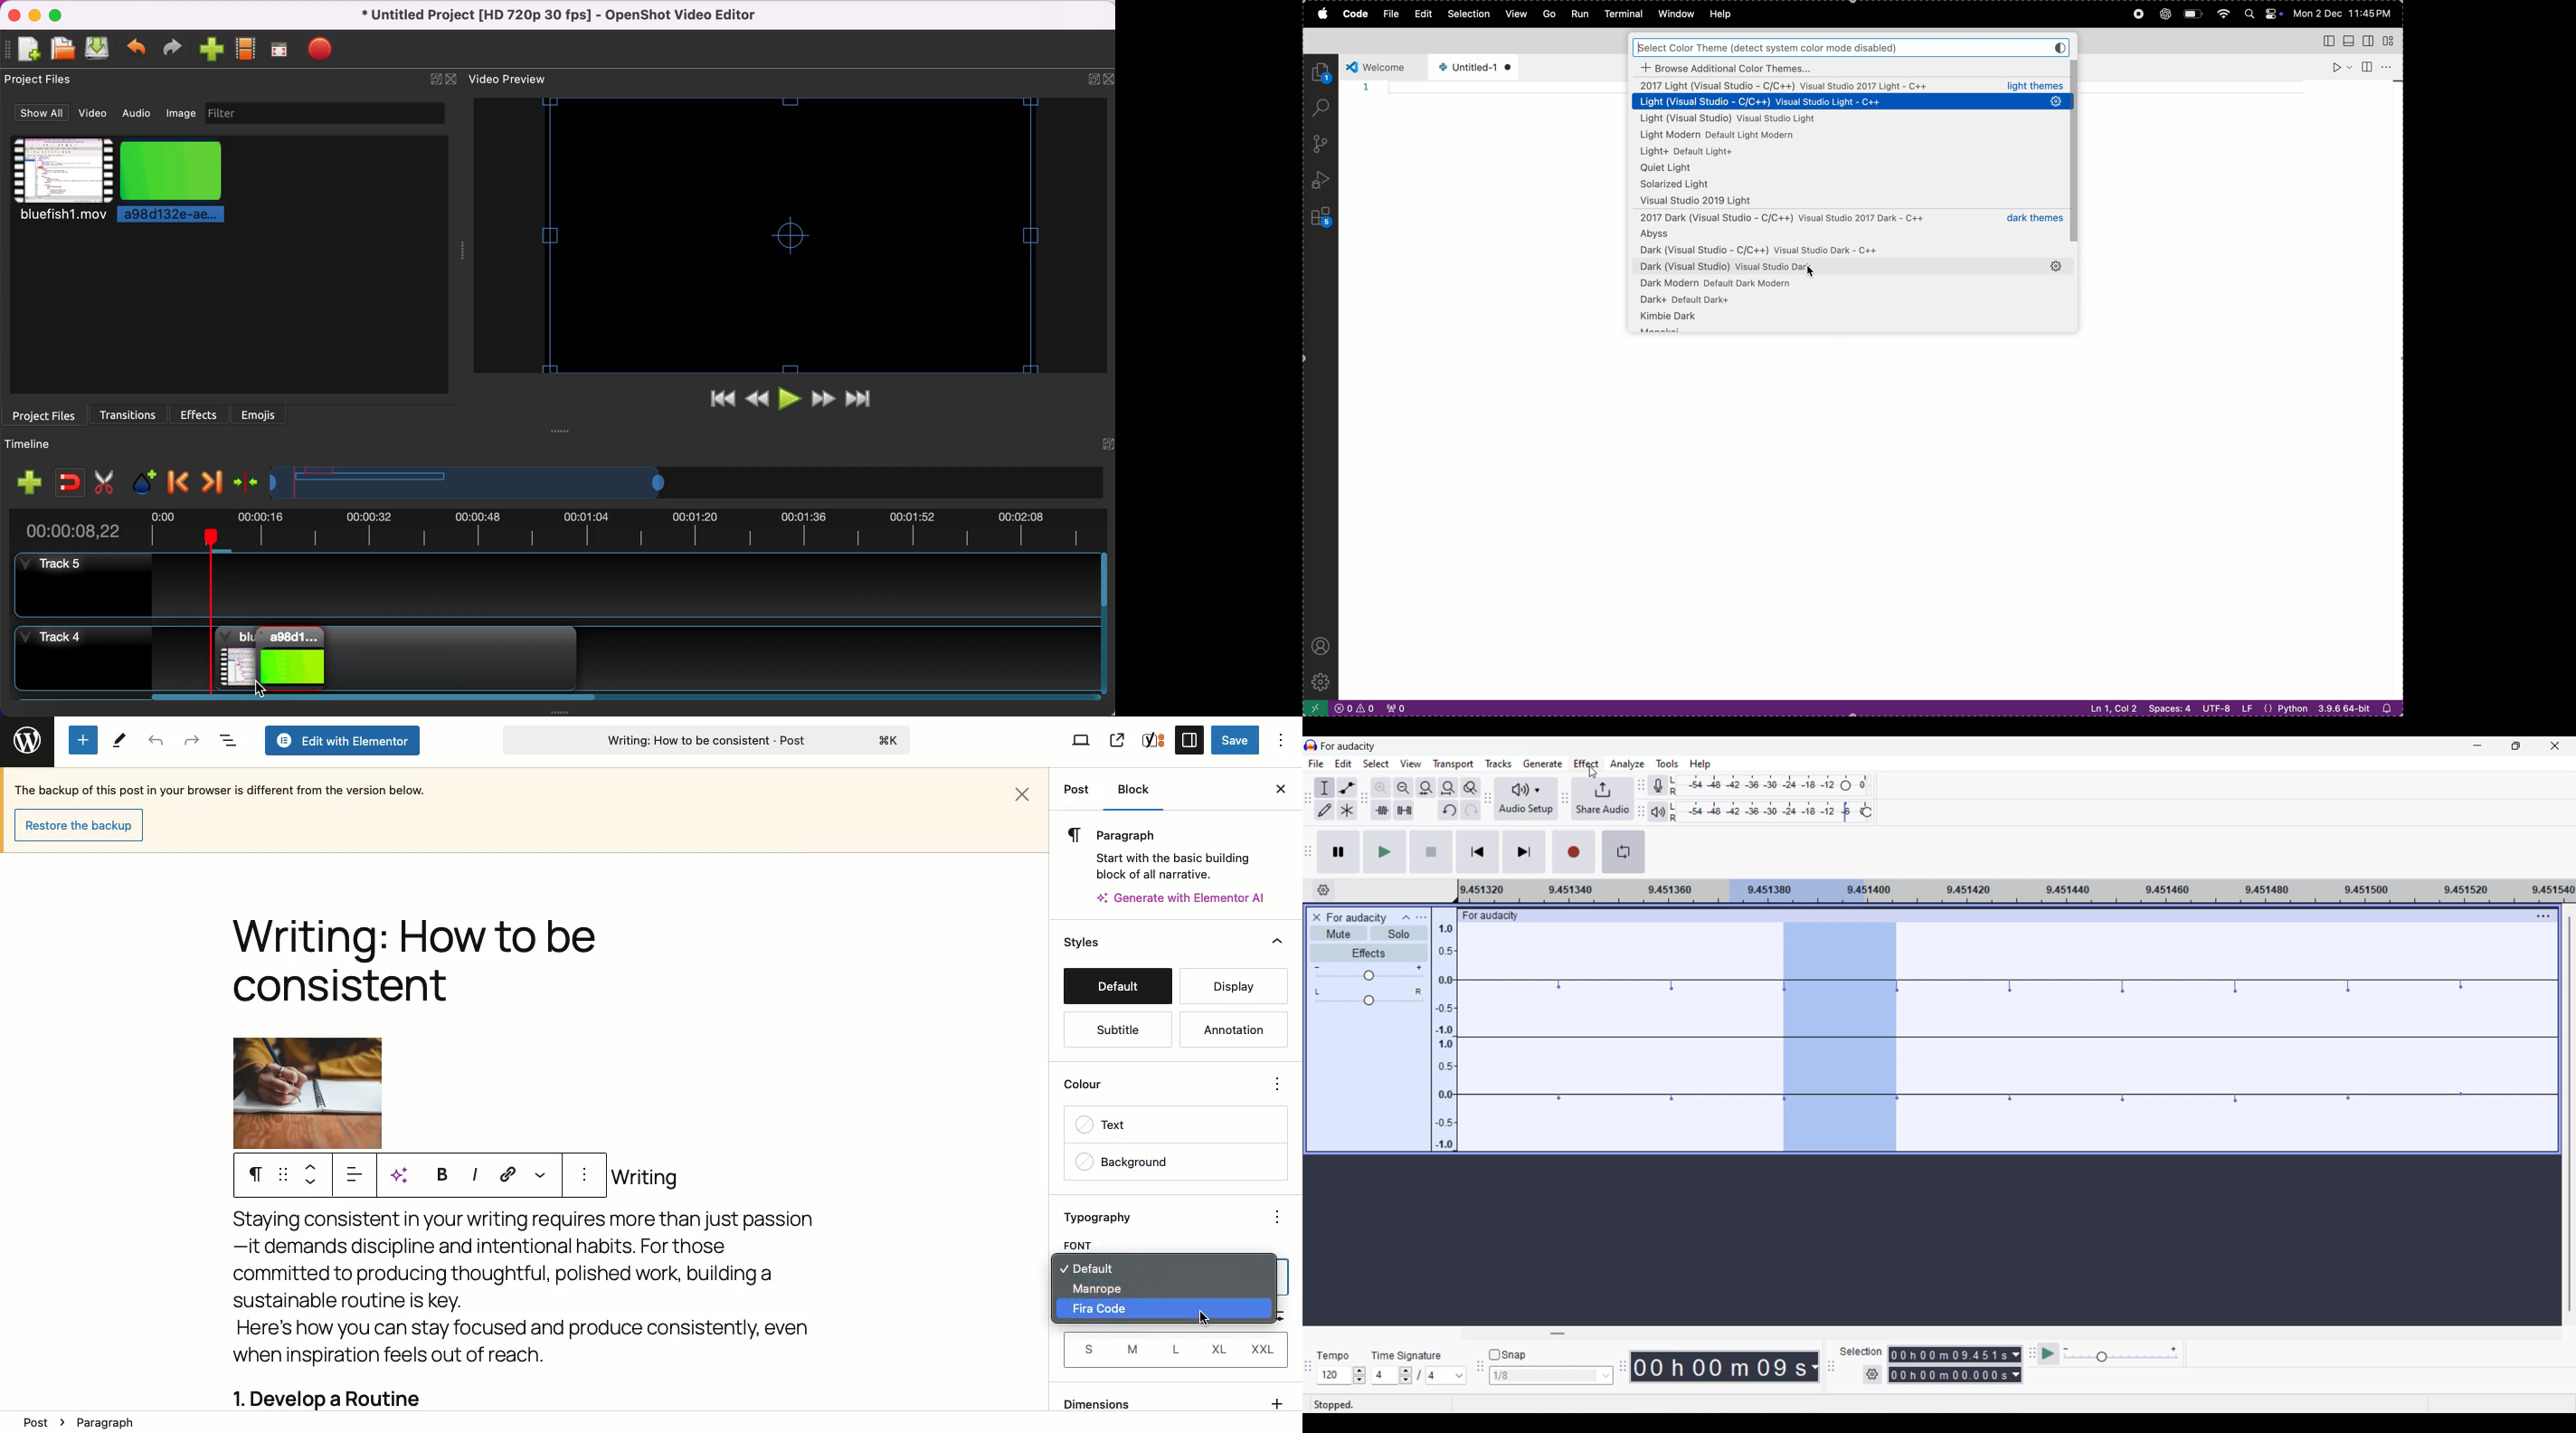 This screenshot has width=2576, height=1456. Describe the element at coordinates (1076, 791) in the screenshot. I see `Post` at that location.